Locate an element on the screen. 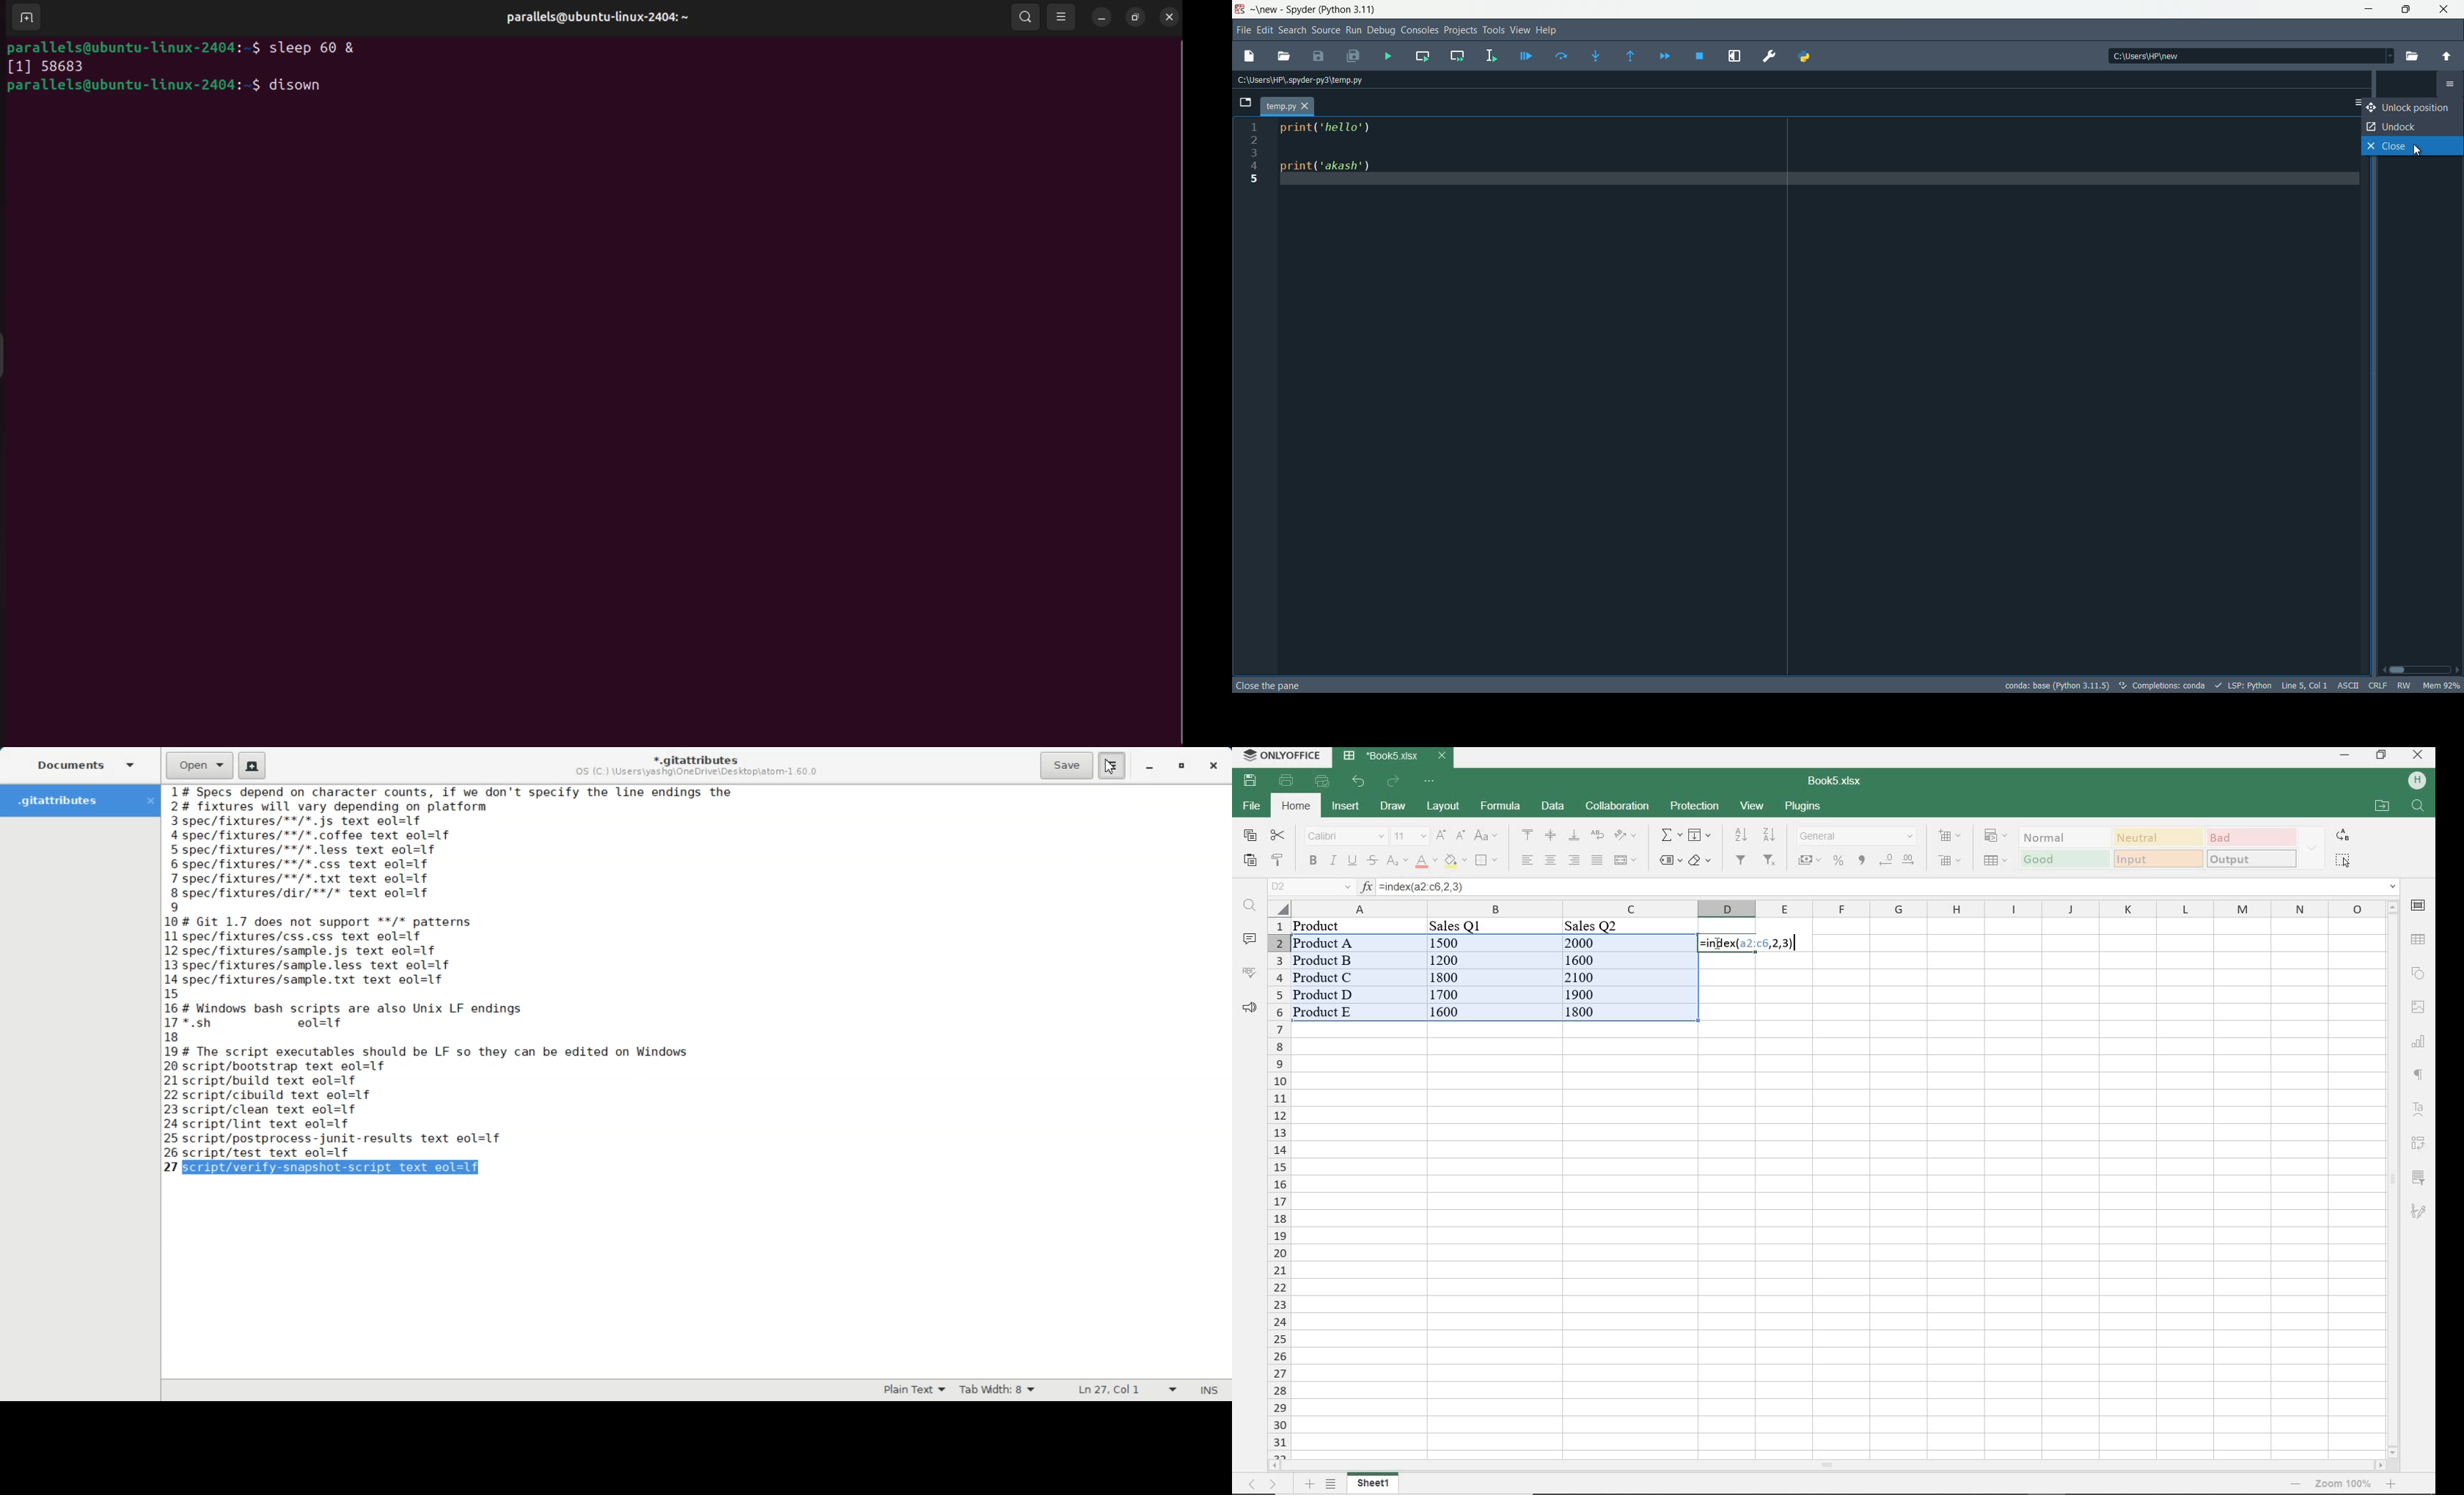  Preferences is located at coordinates (1767, 58).